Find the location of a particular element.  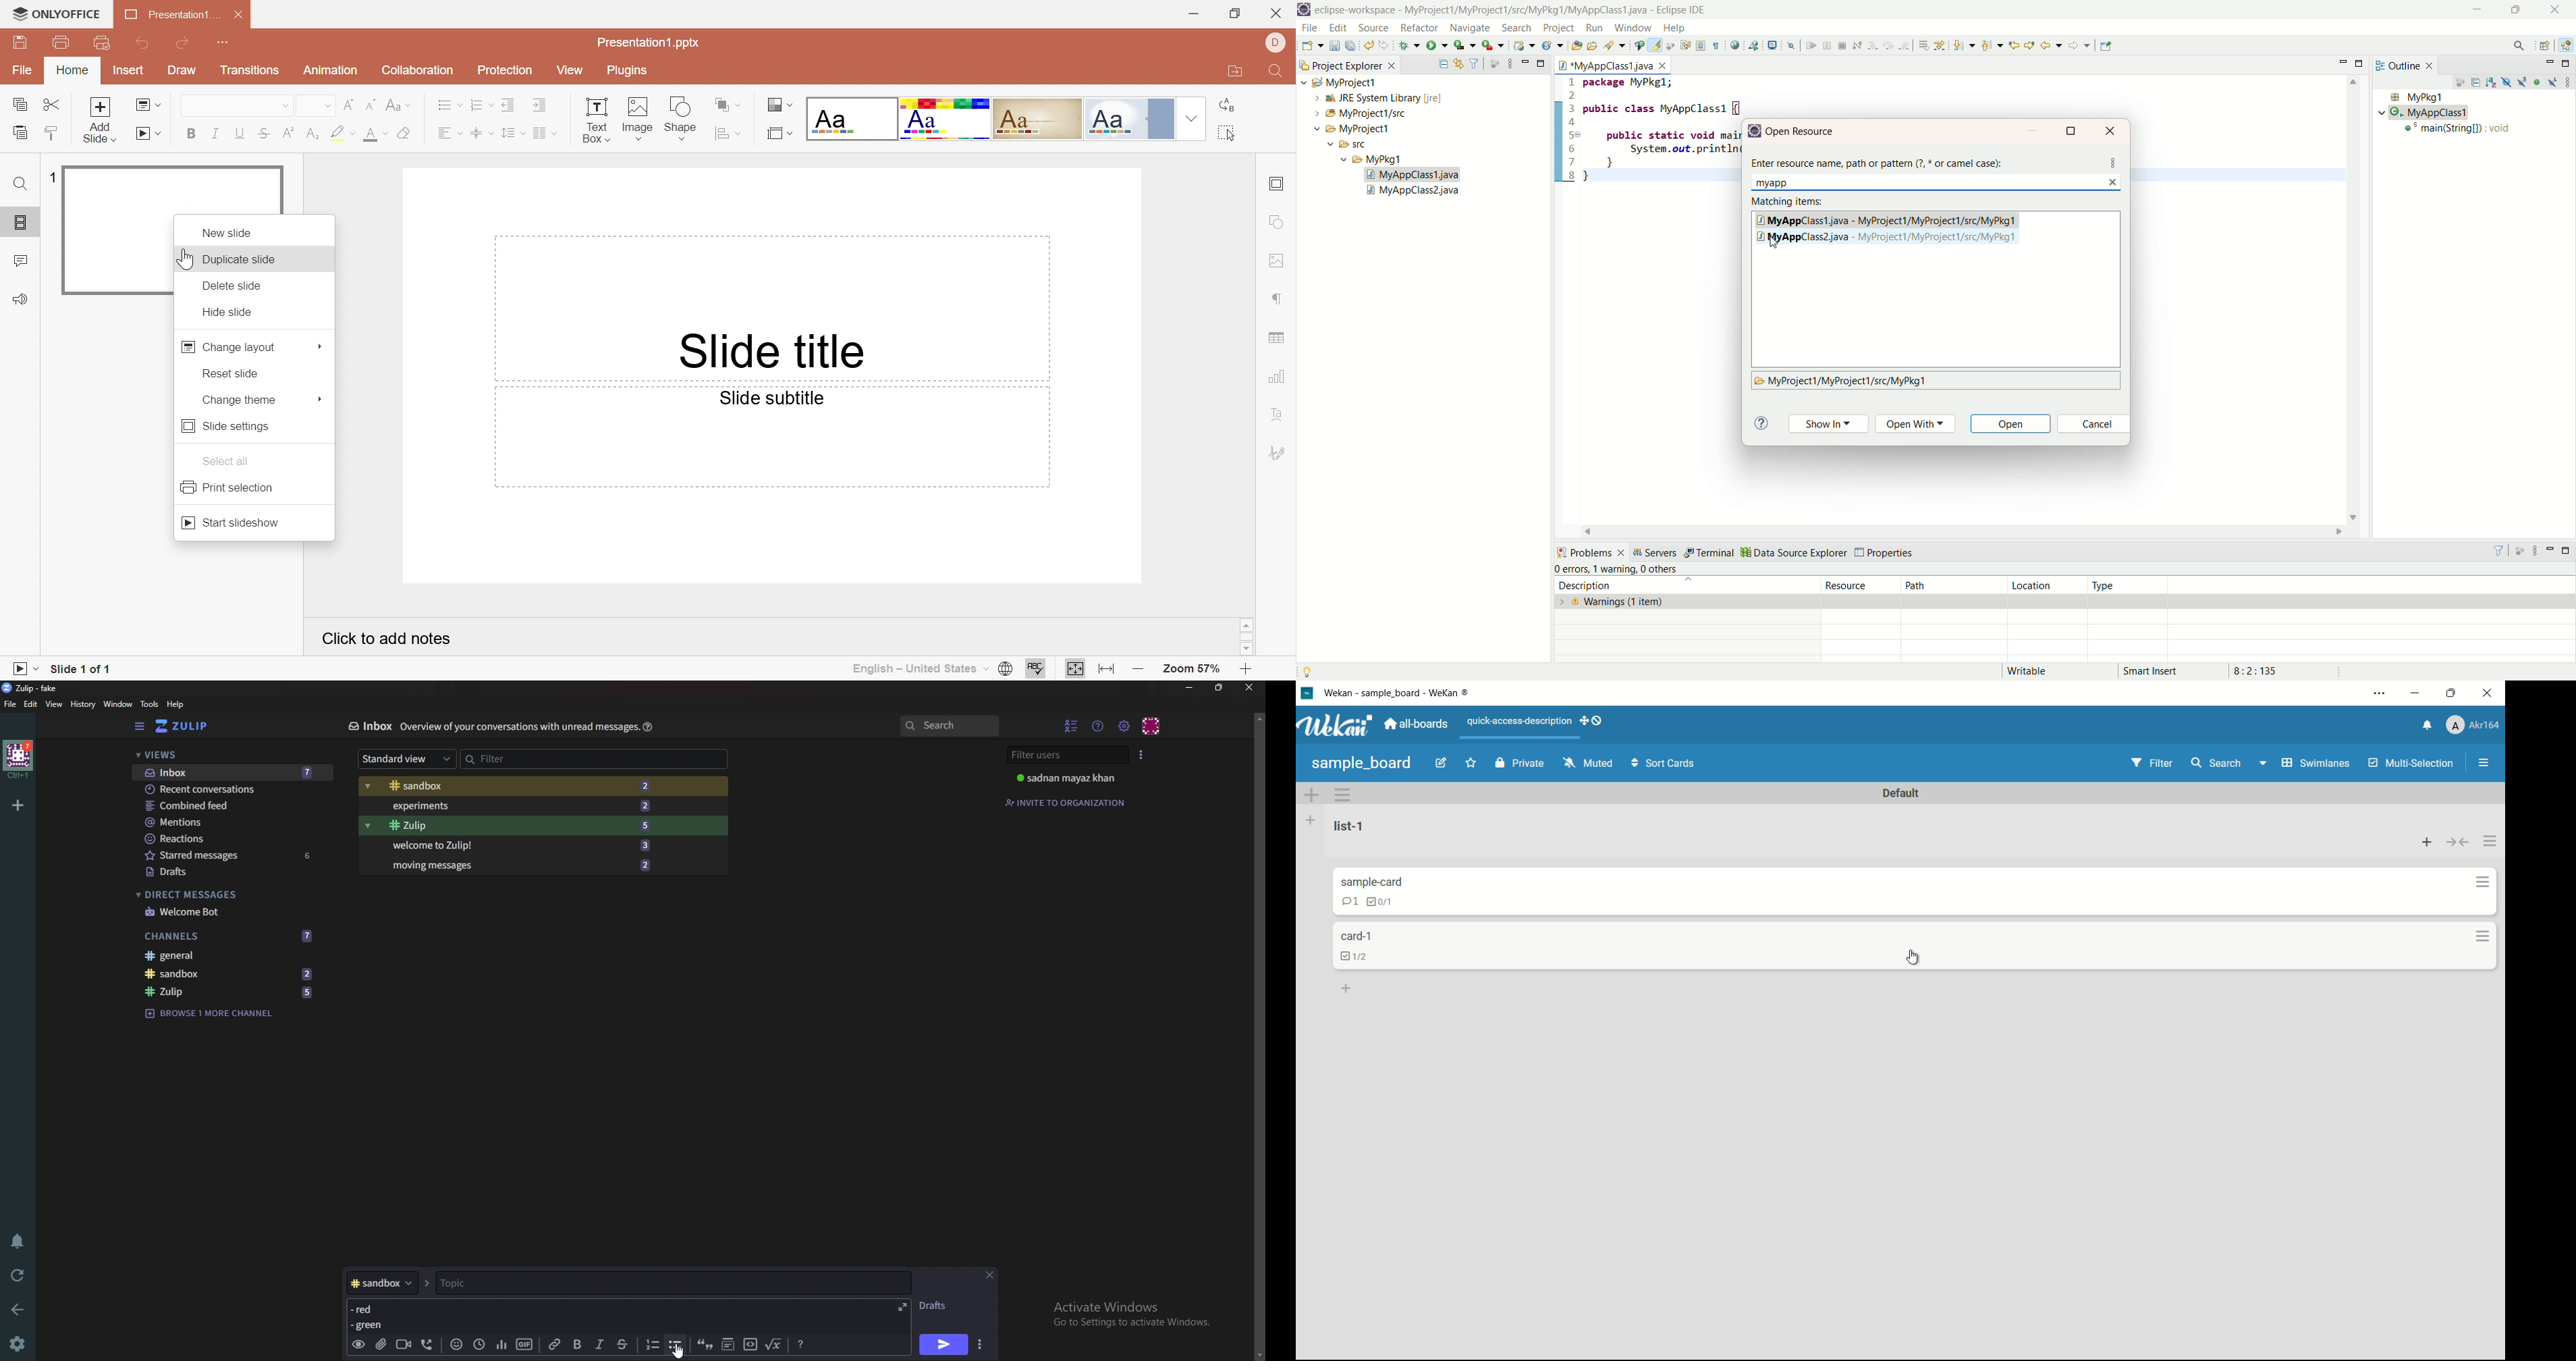

paragraph settings is located at coordinates (1277, 298).